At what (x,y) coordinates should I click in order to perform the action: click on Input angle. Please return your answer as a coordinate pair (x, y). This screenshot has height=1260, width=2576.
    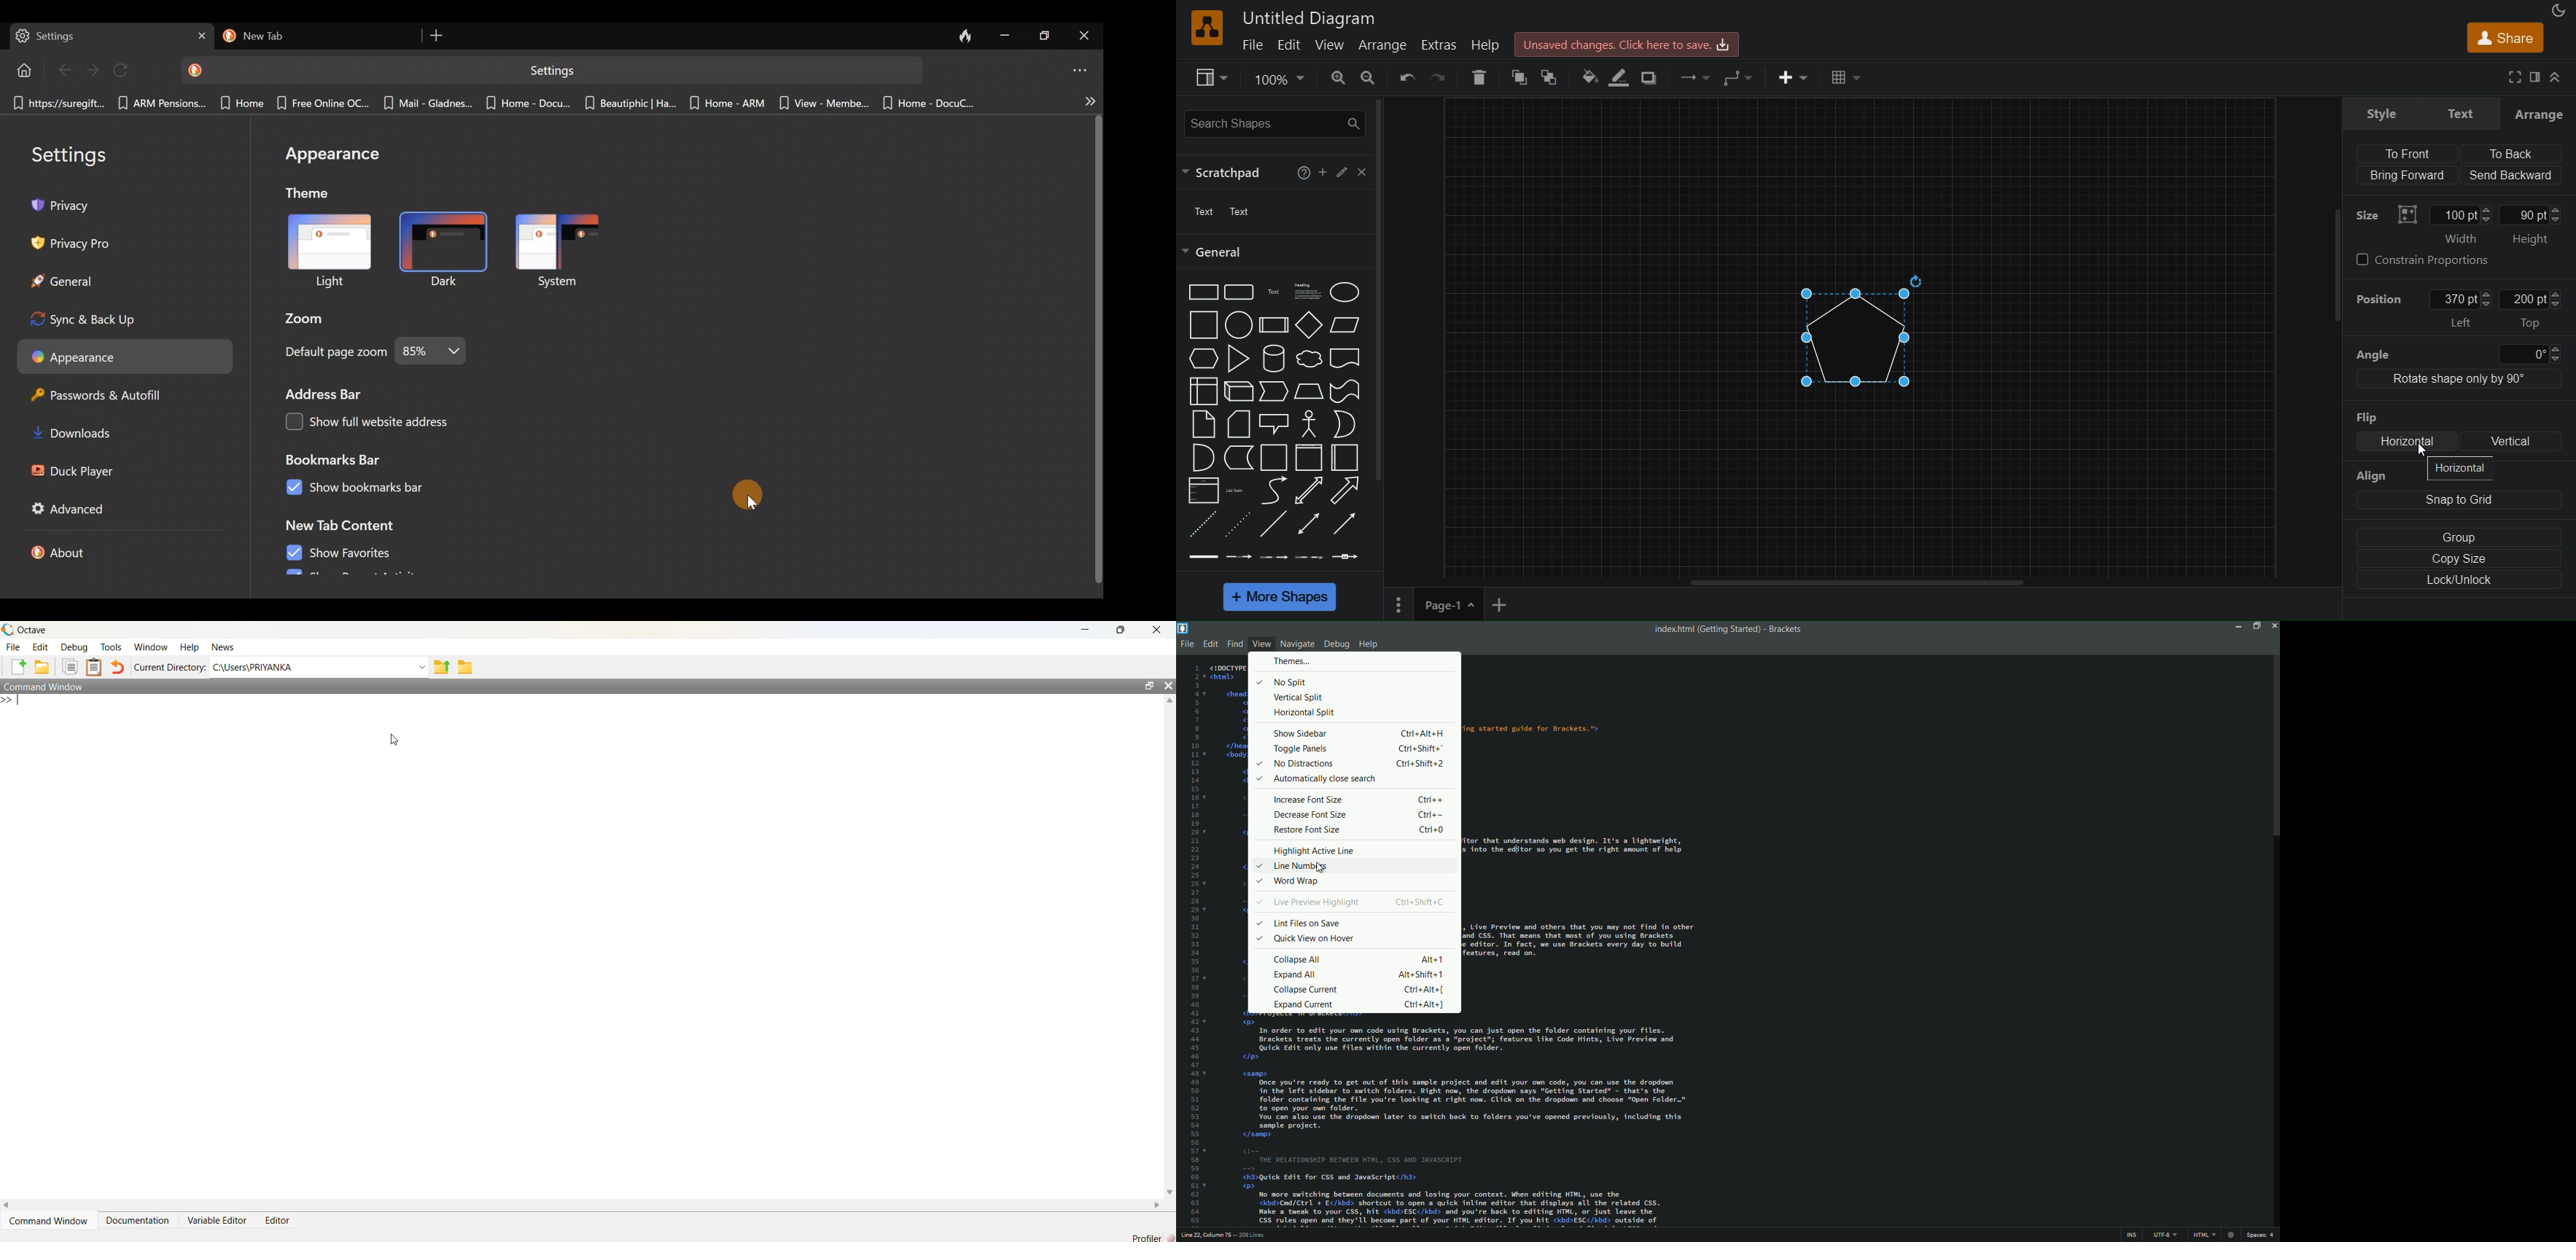
    Looking at the image, I should click on (2523, 354).